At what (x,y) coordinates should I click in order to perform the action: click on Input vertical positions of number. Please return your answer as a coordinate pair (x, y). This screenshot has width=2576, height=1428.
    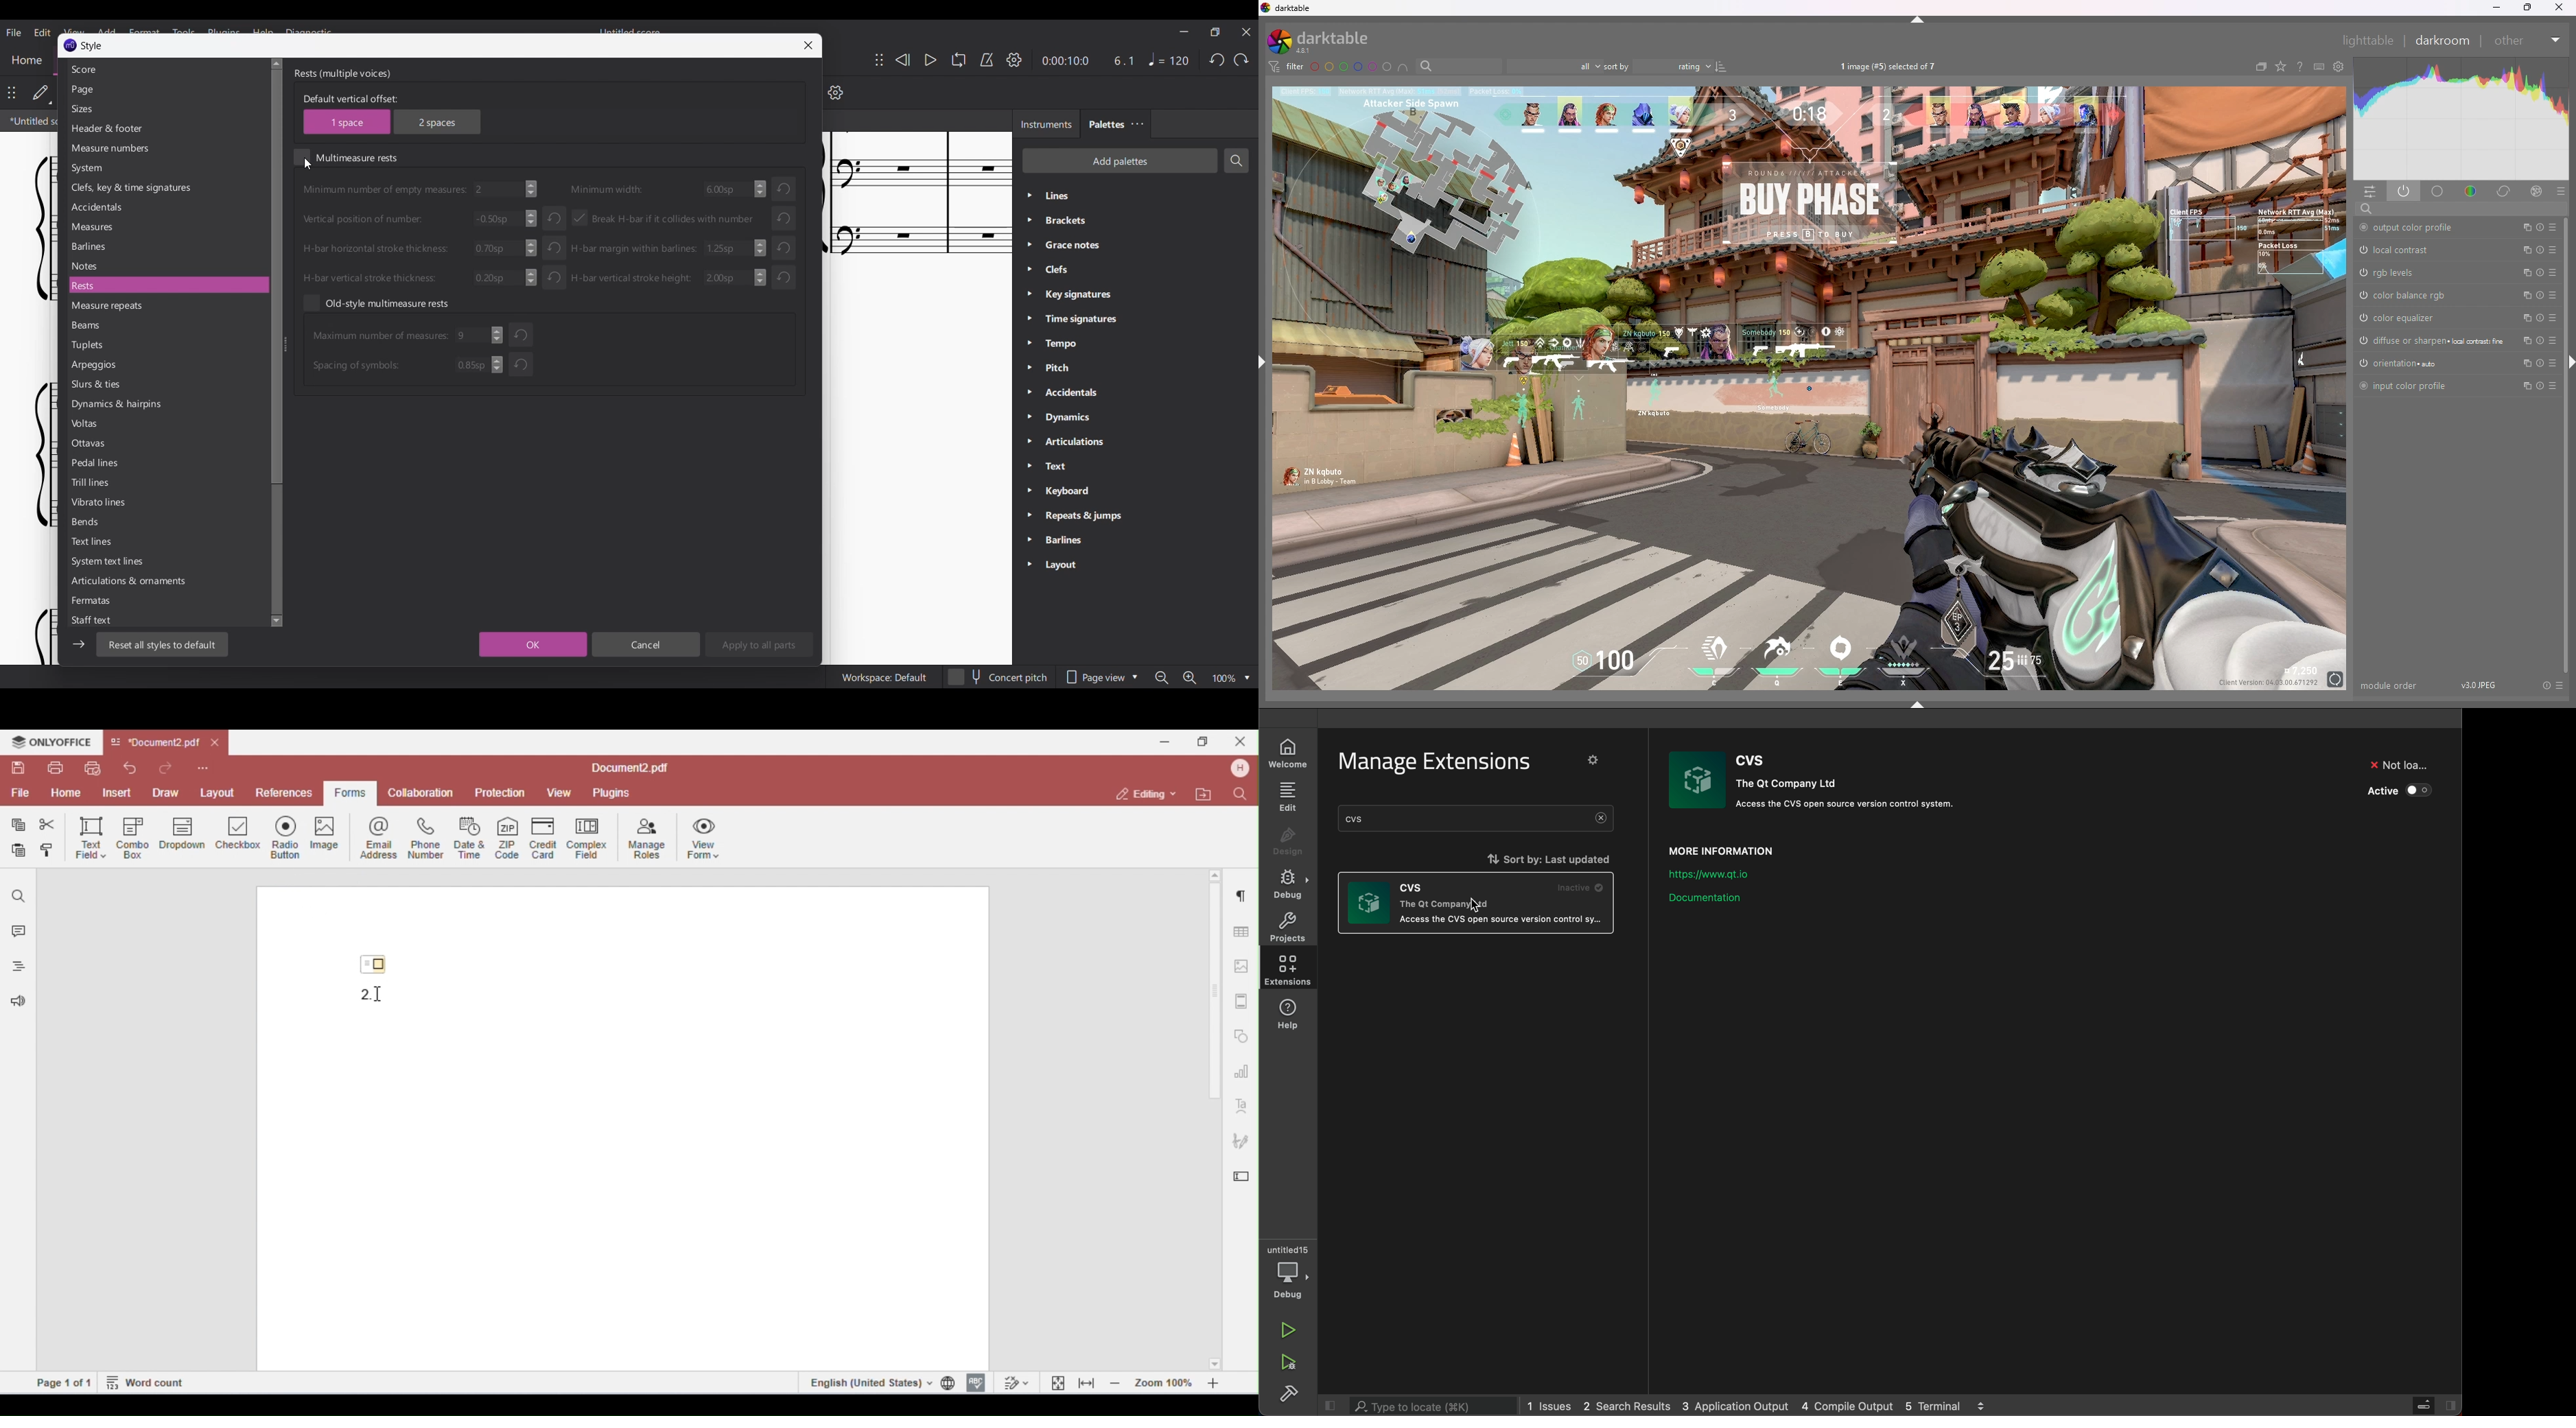
    Looking at the image, I should click on (412, 219).